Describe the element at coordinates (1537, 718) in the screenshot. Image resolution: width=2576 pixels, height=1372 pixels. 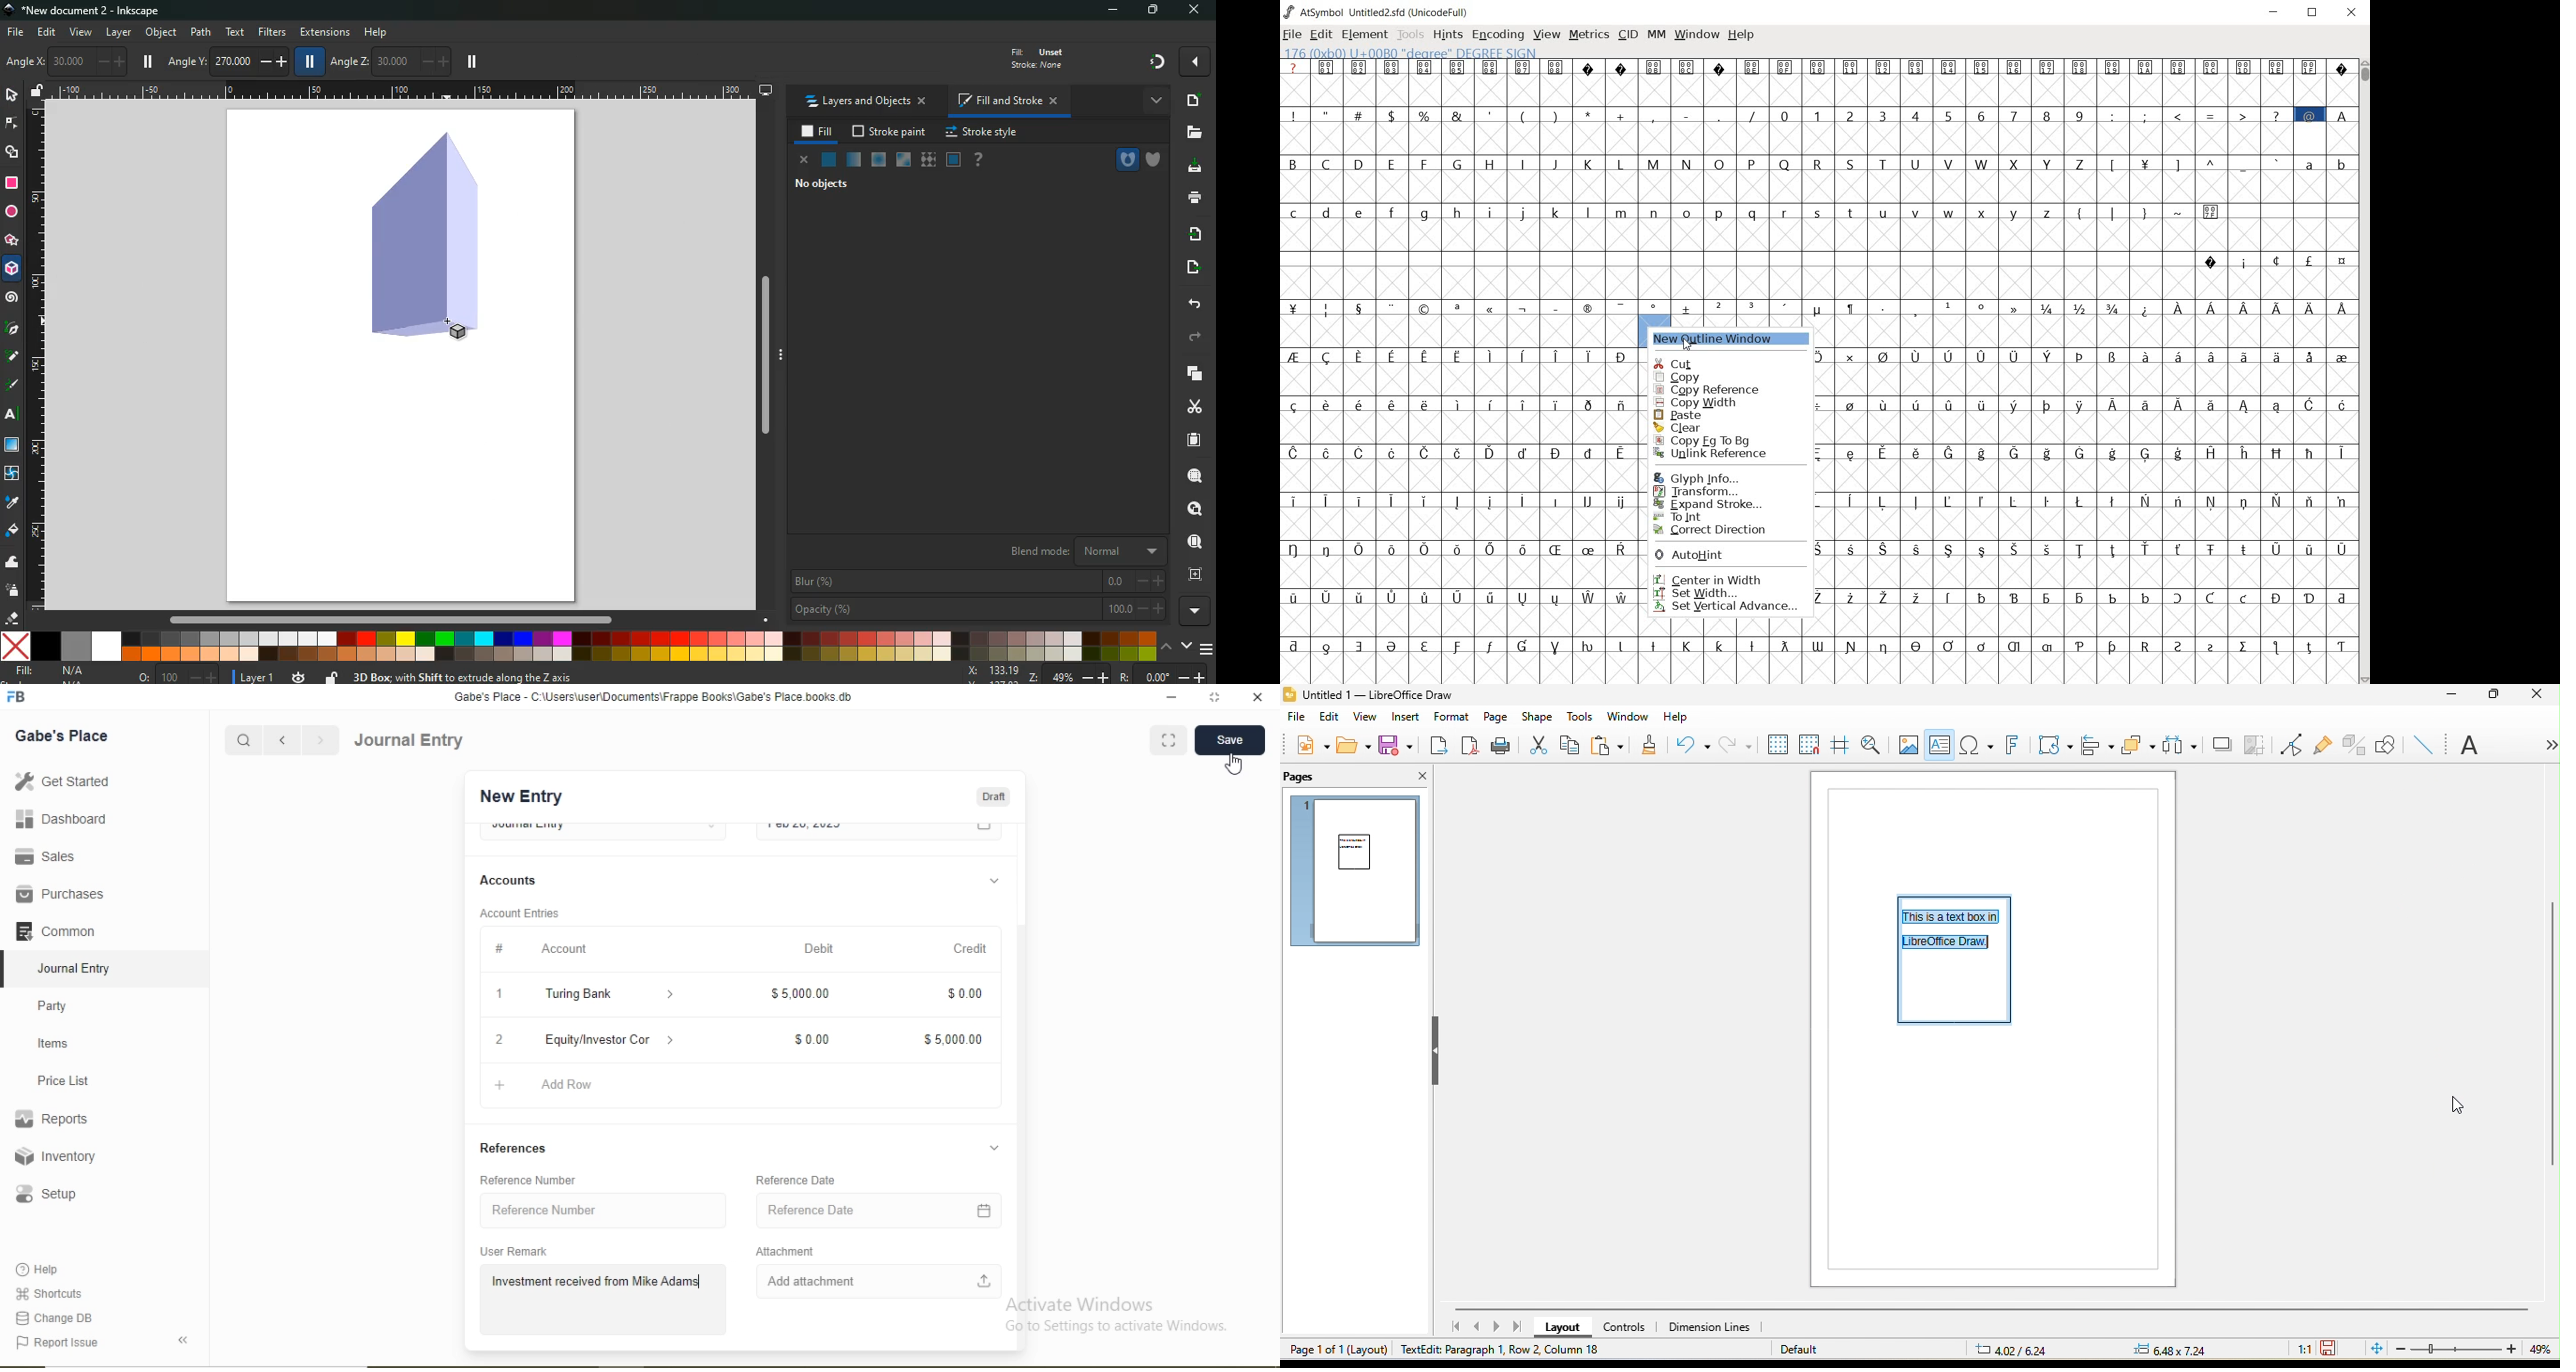
I see `shape` at that location.